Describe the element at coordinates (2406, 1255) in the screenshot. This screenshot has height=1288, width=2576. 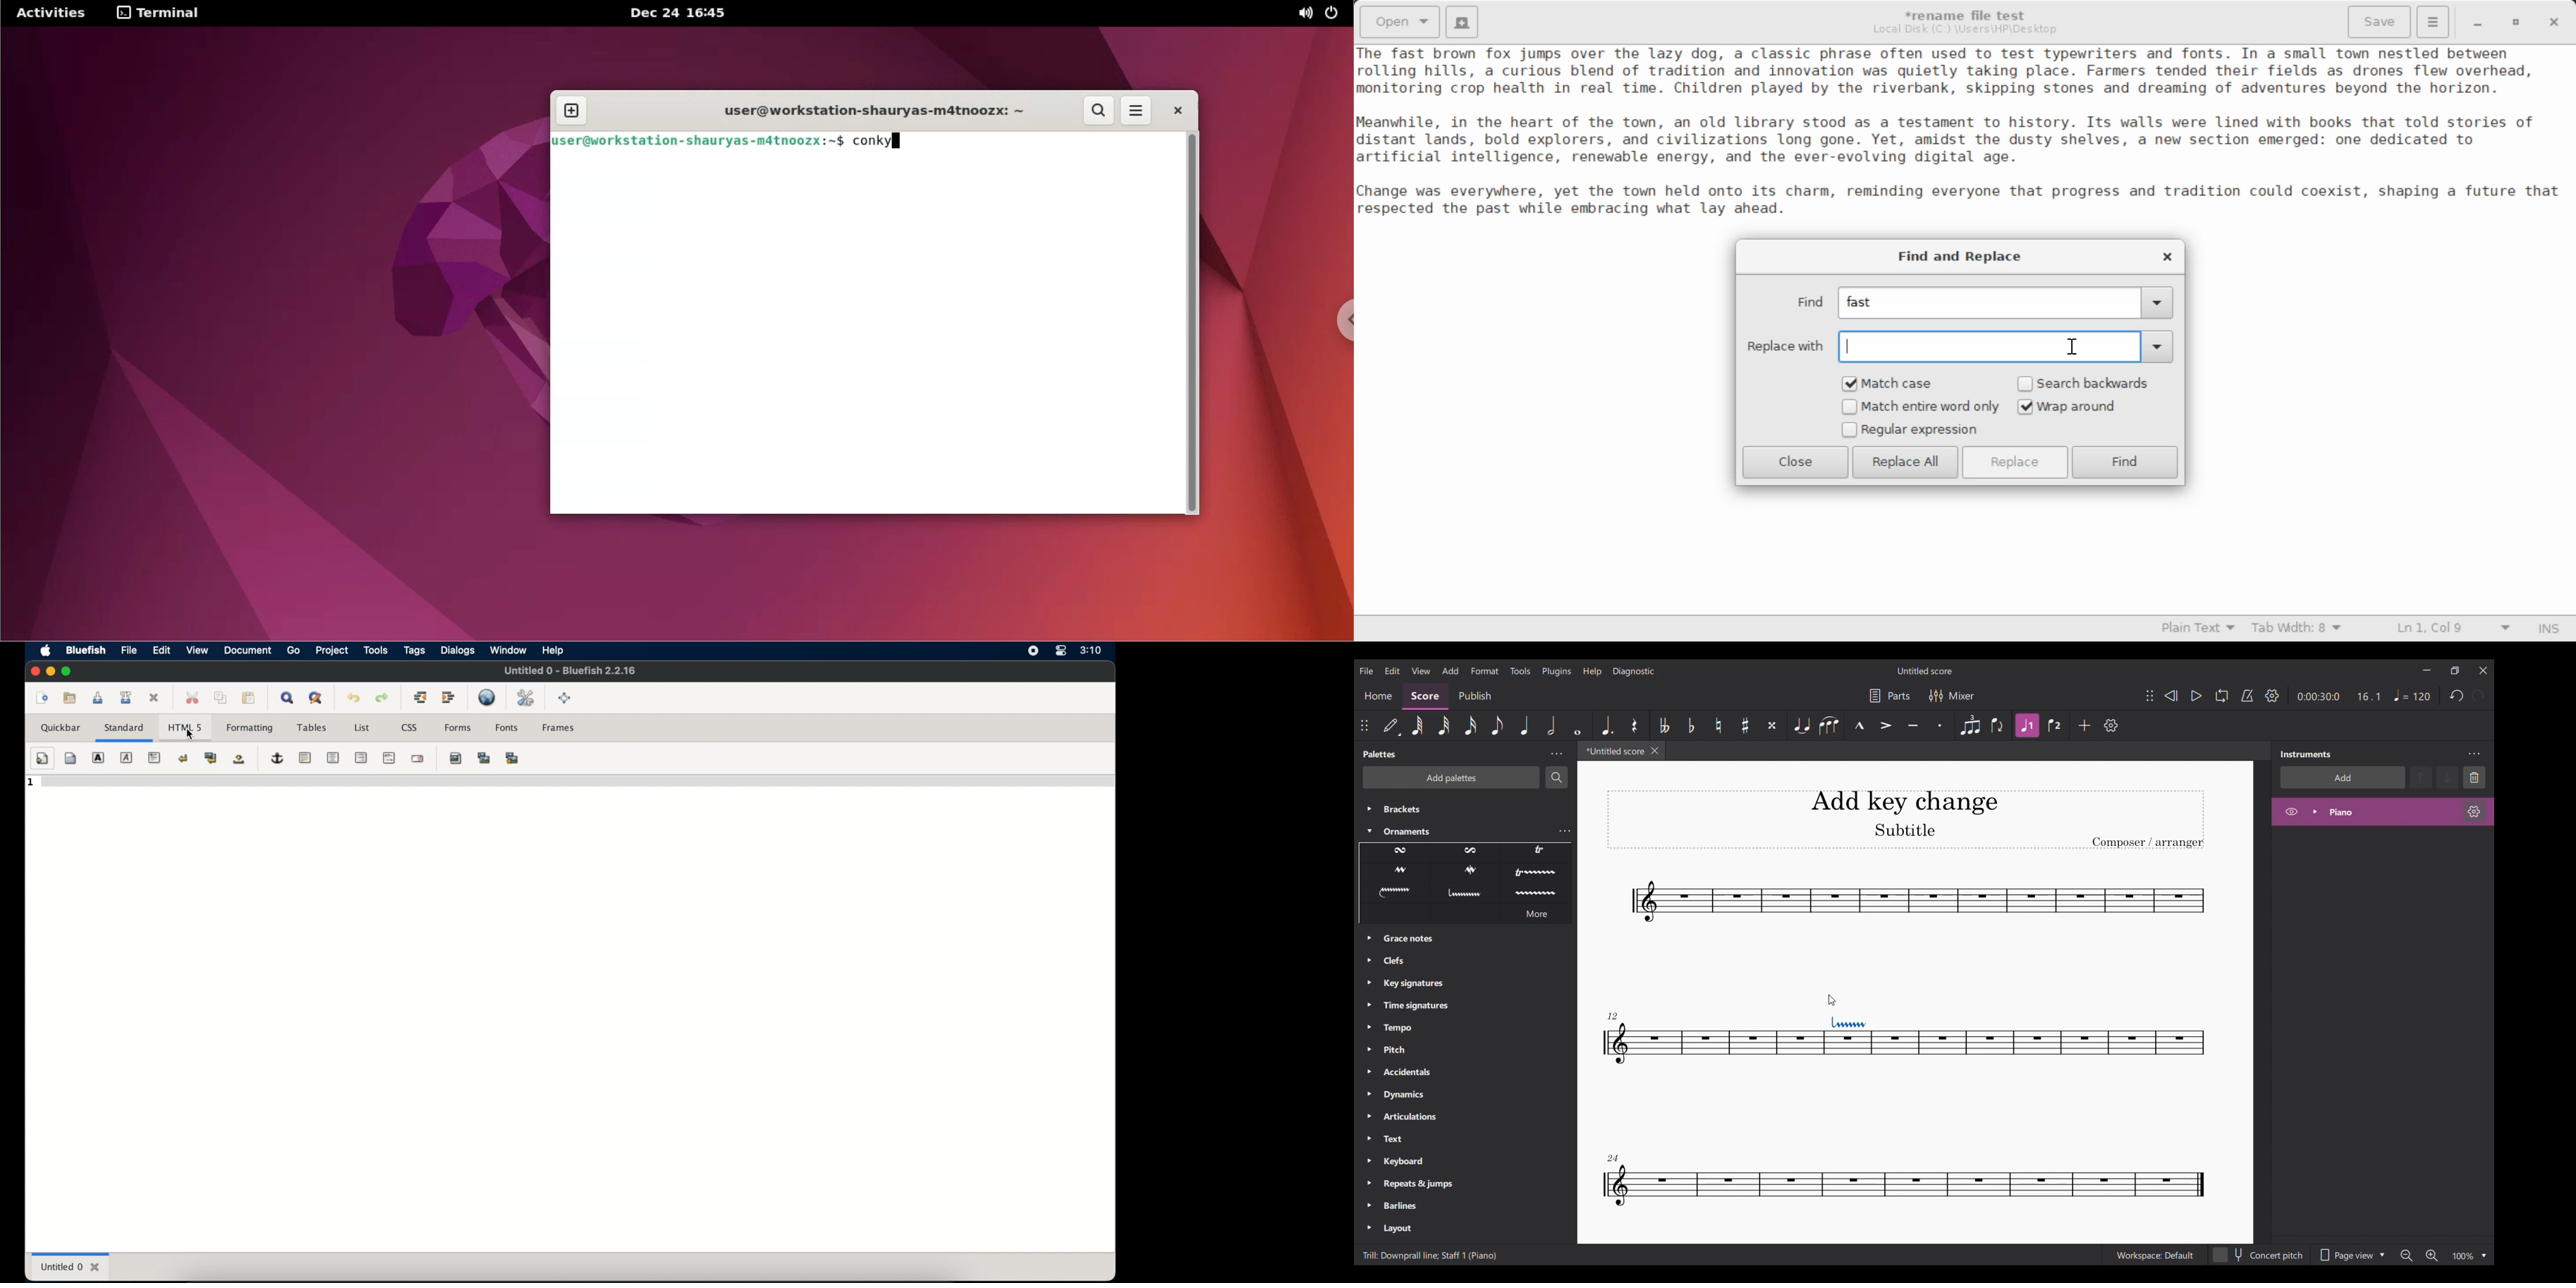
I see `Zoom out` at that location.